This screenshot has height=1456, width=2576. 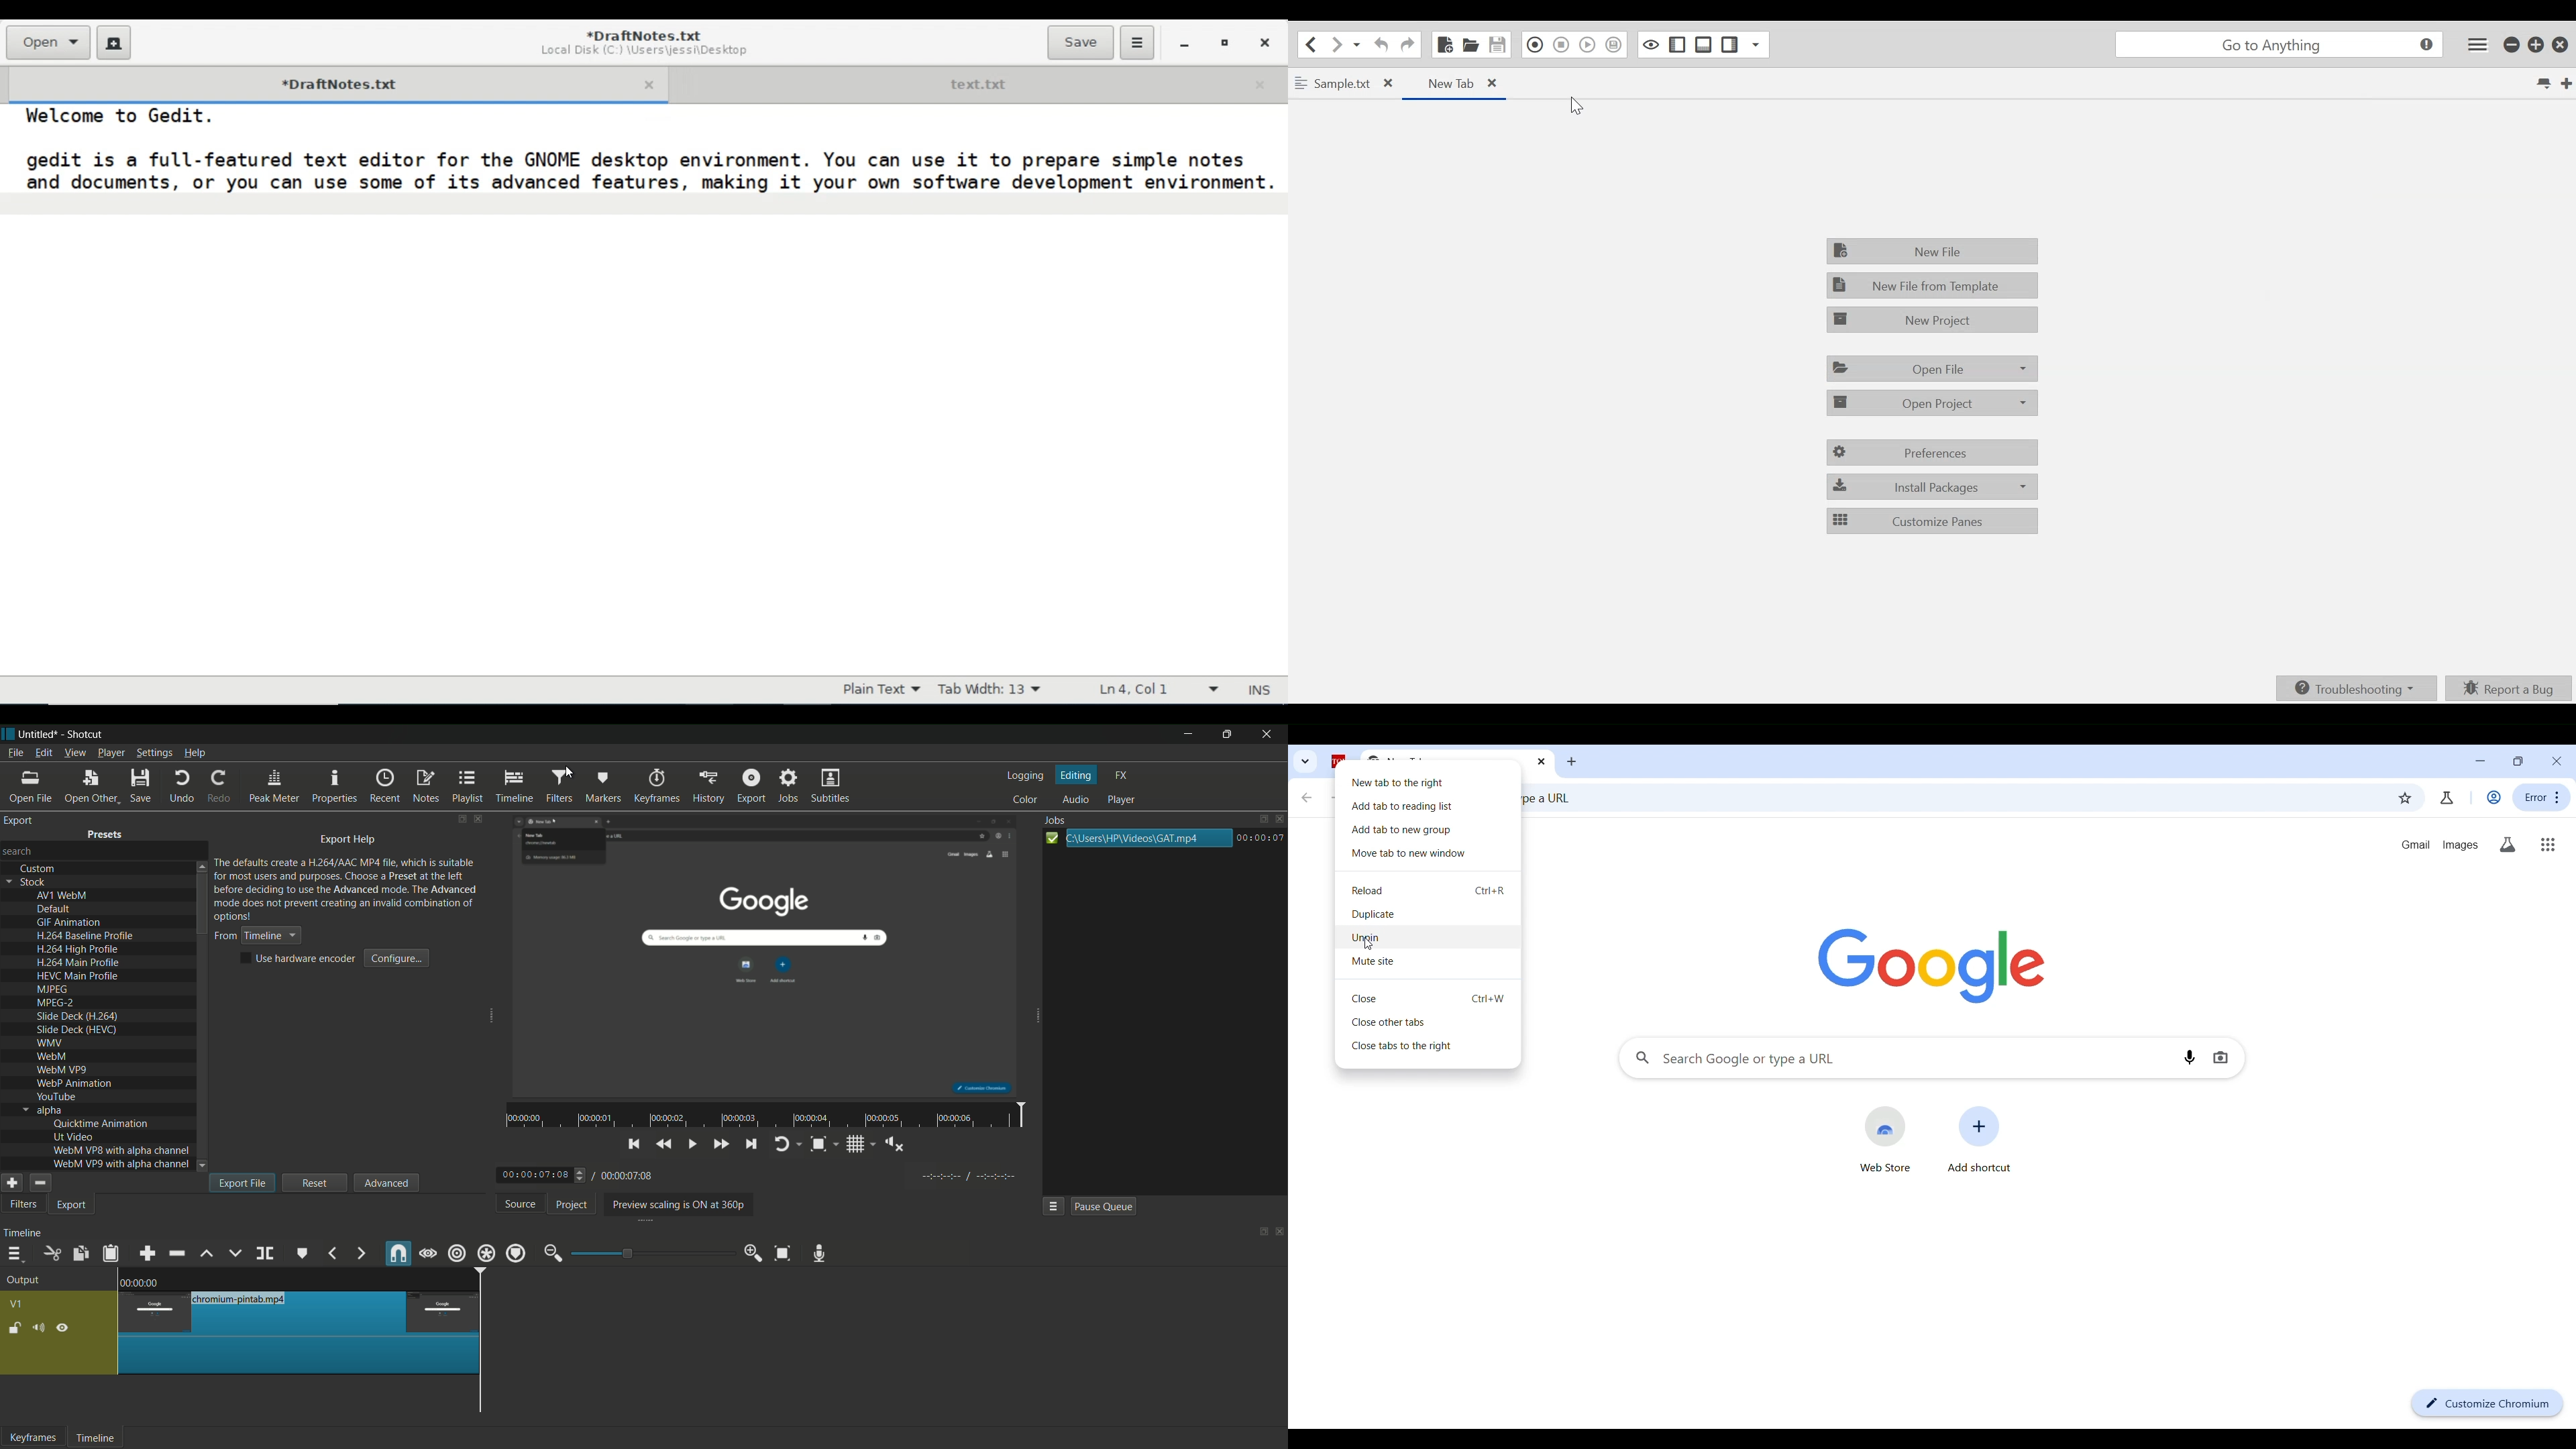 What do you see at coordinates (73, 753) in the screenshot?
I see `view menu` at bounding box center [73, 753].